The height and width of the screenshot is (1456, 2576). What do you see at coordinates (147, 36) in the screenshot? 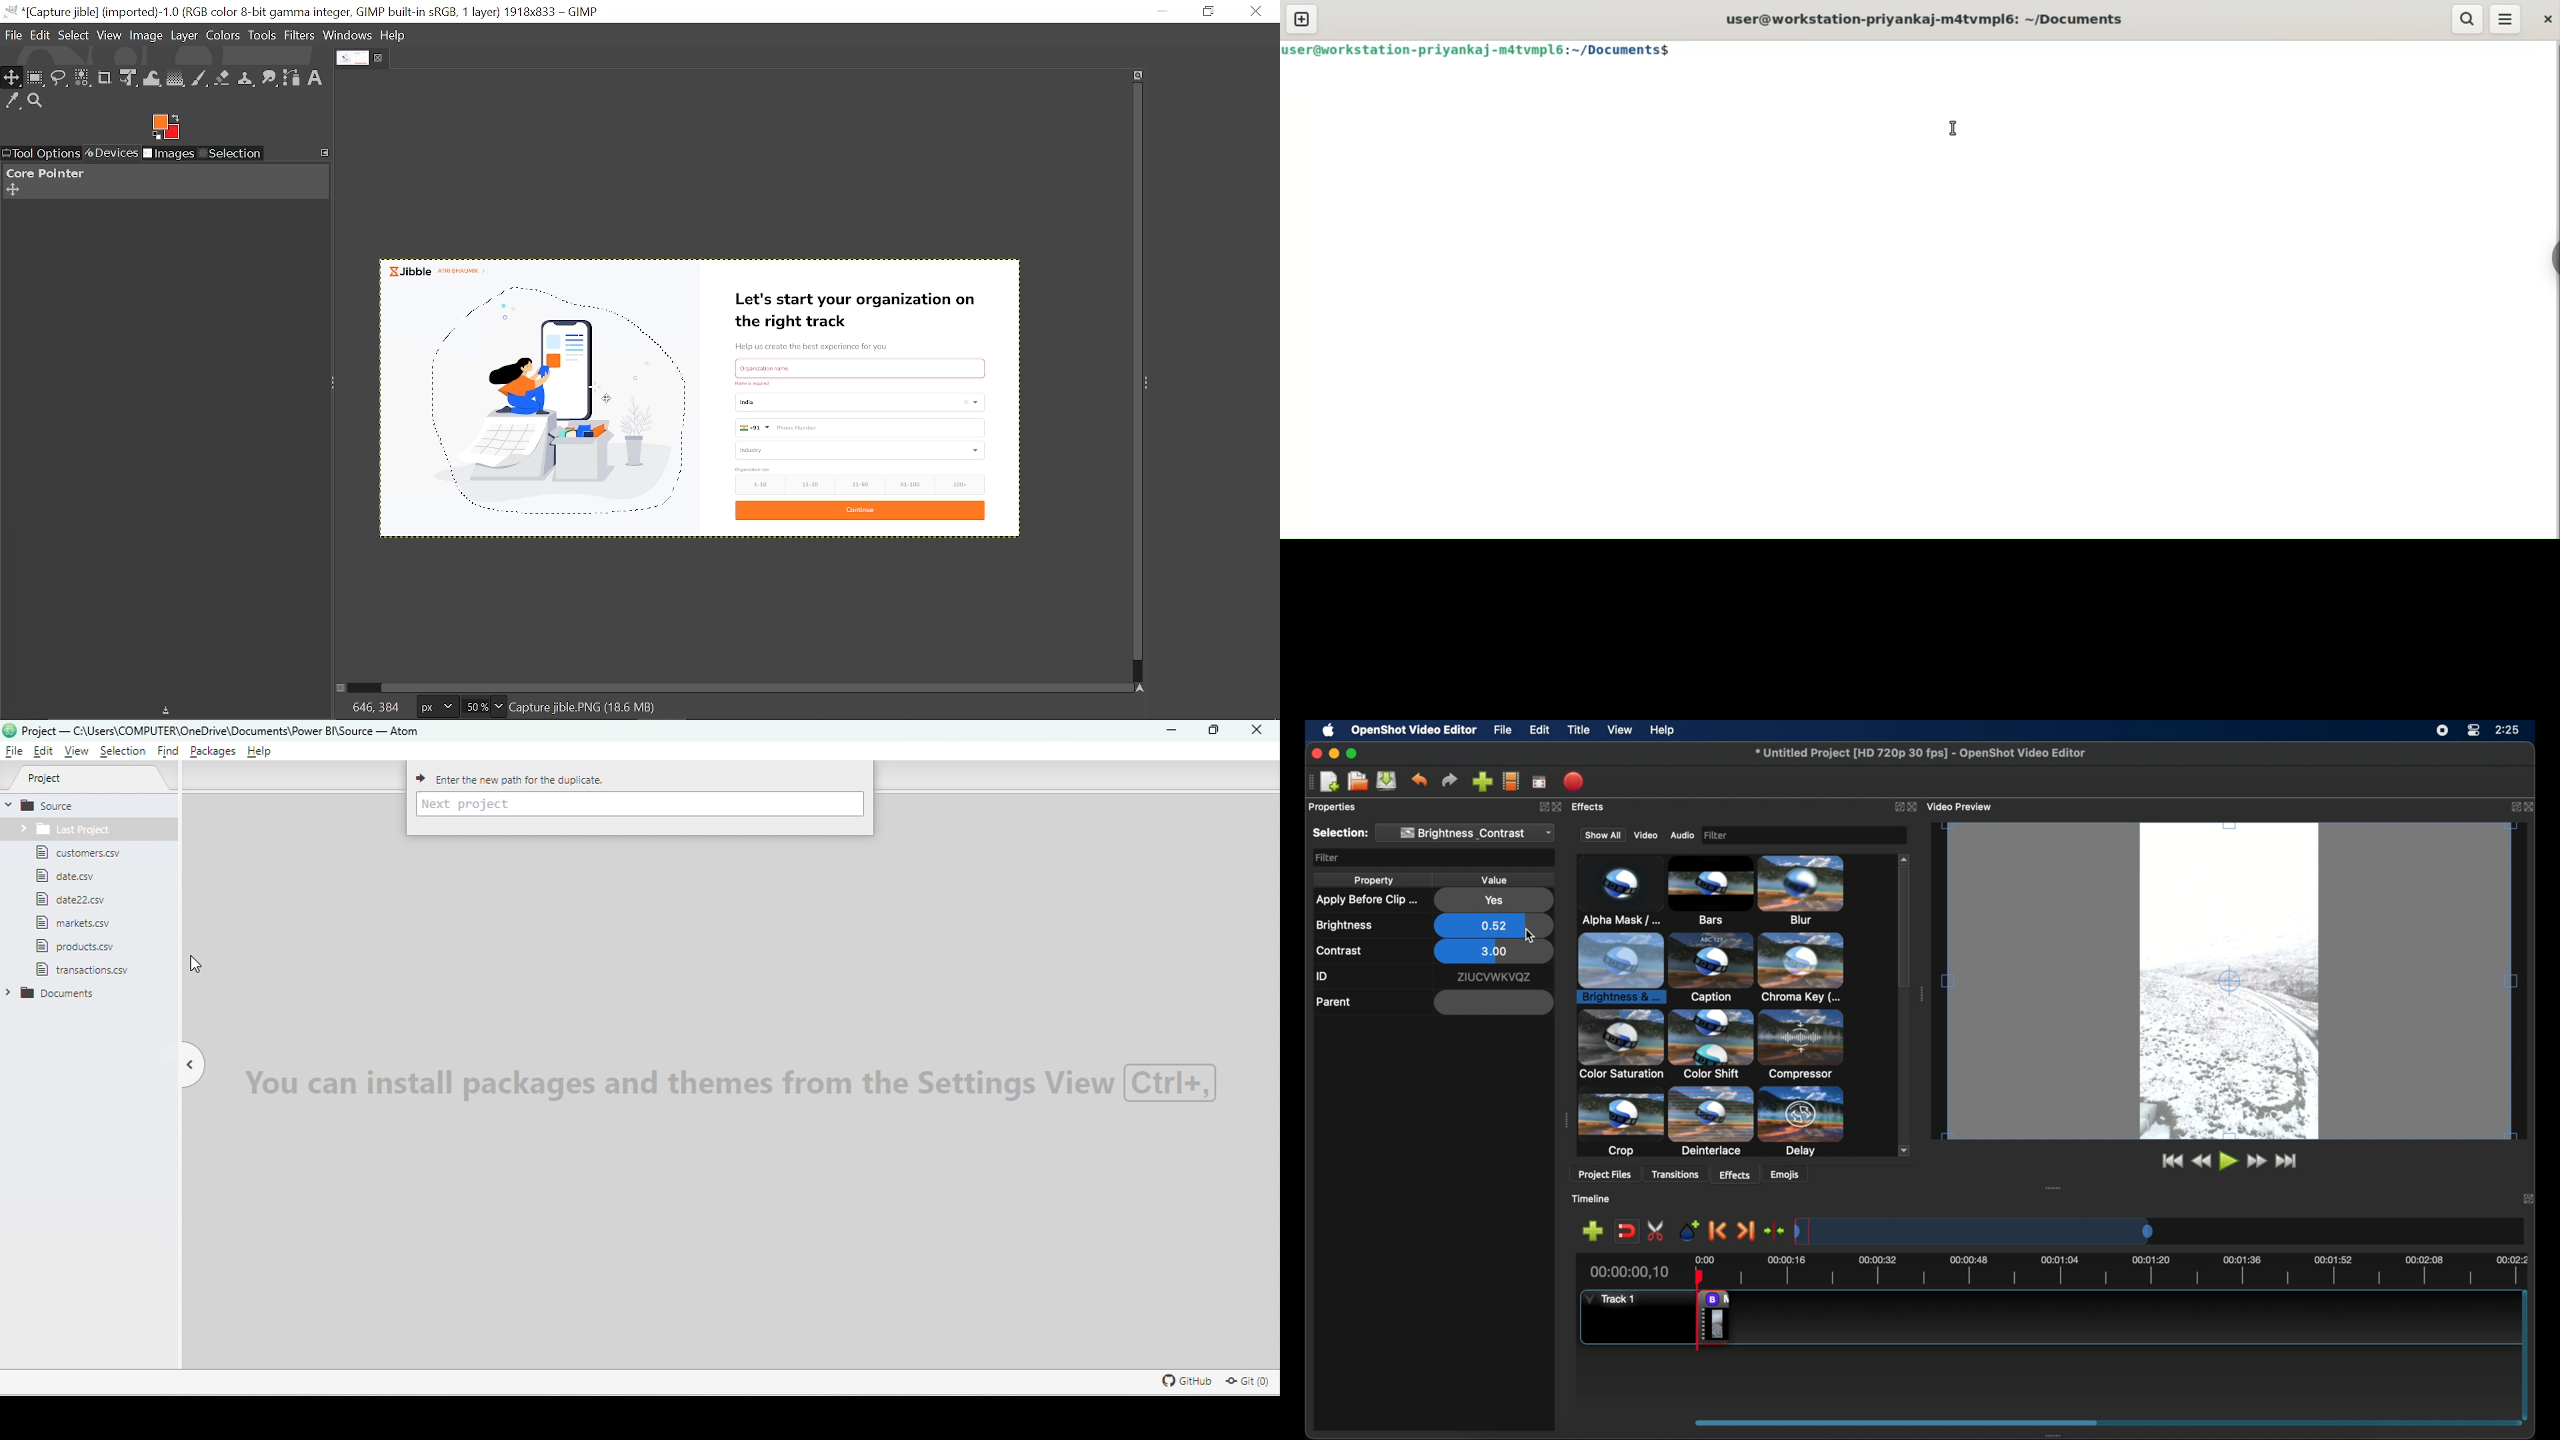
I see `Image` at bounding box center [147, 36].